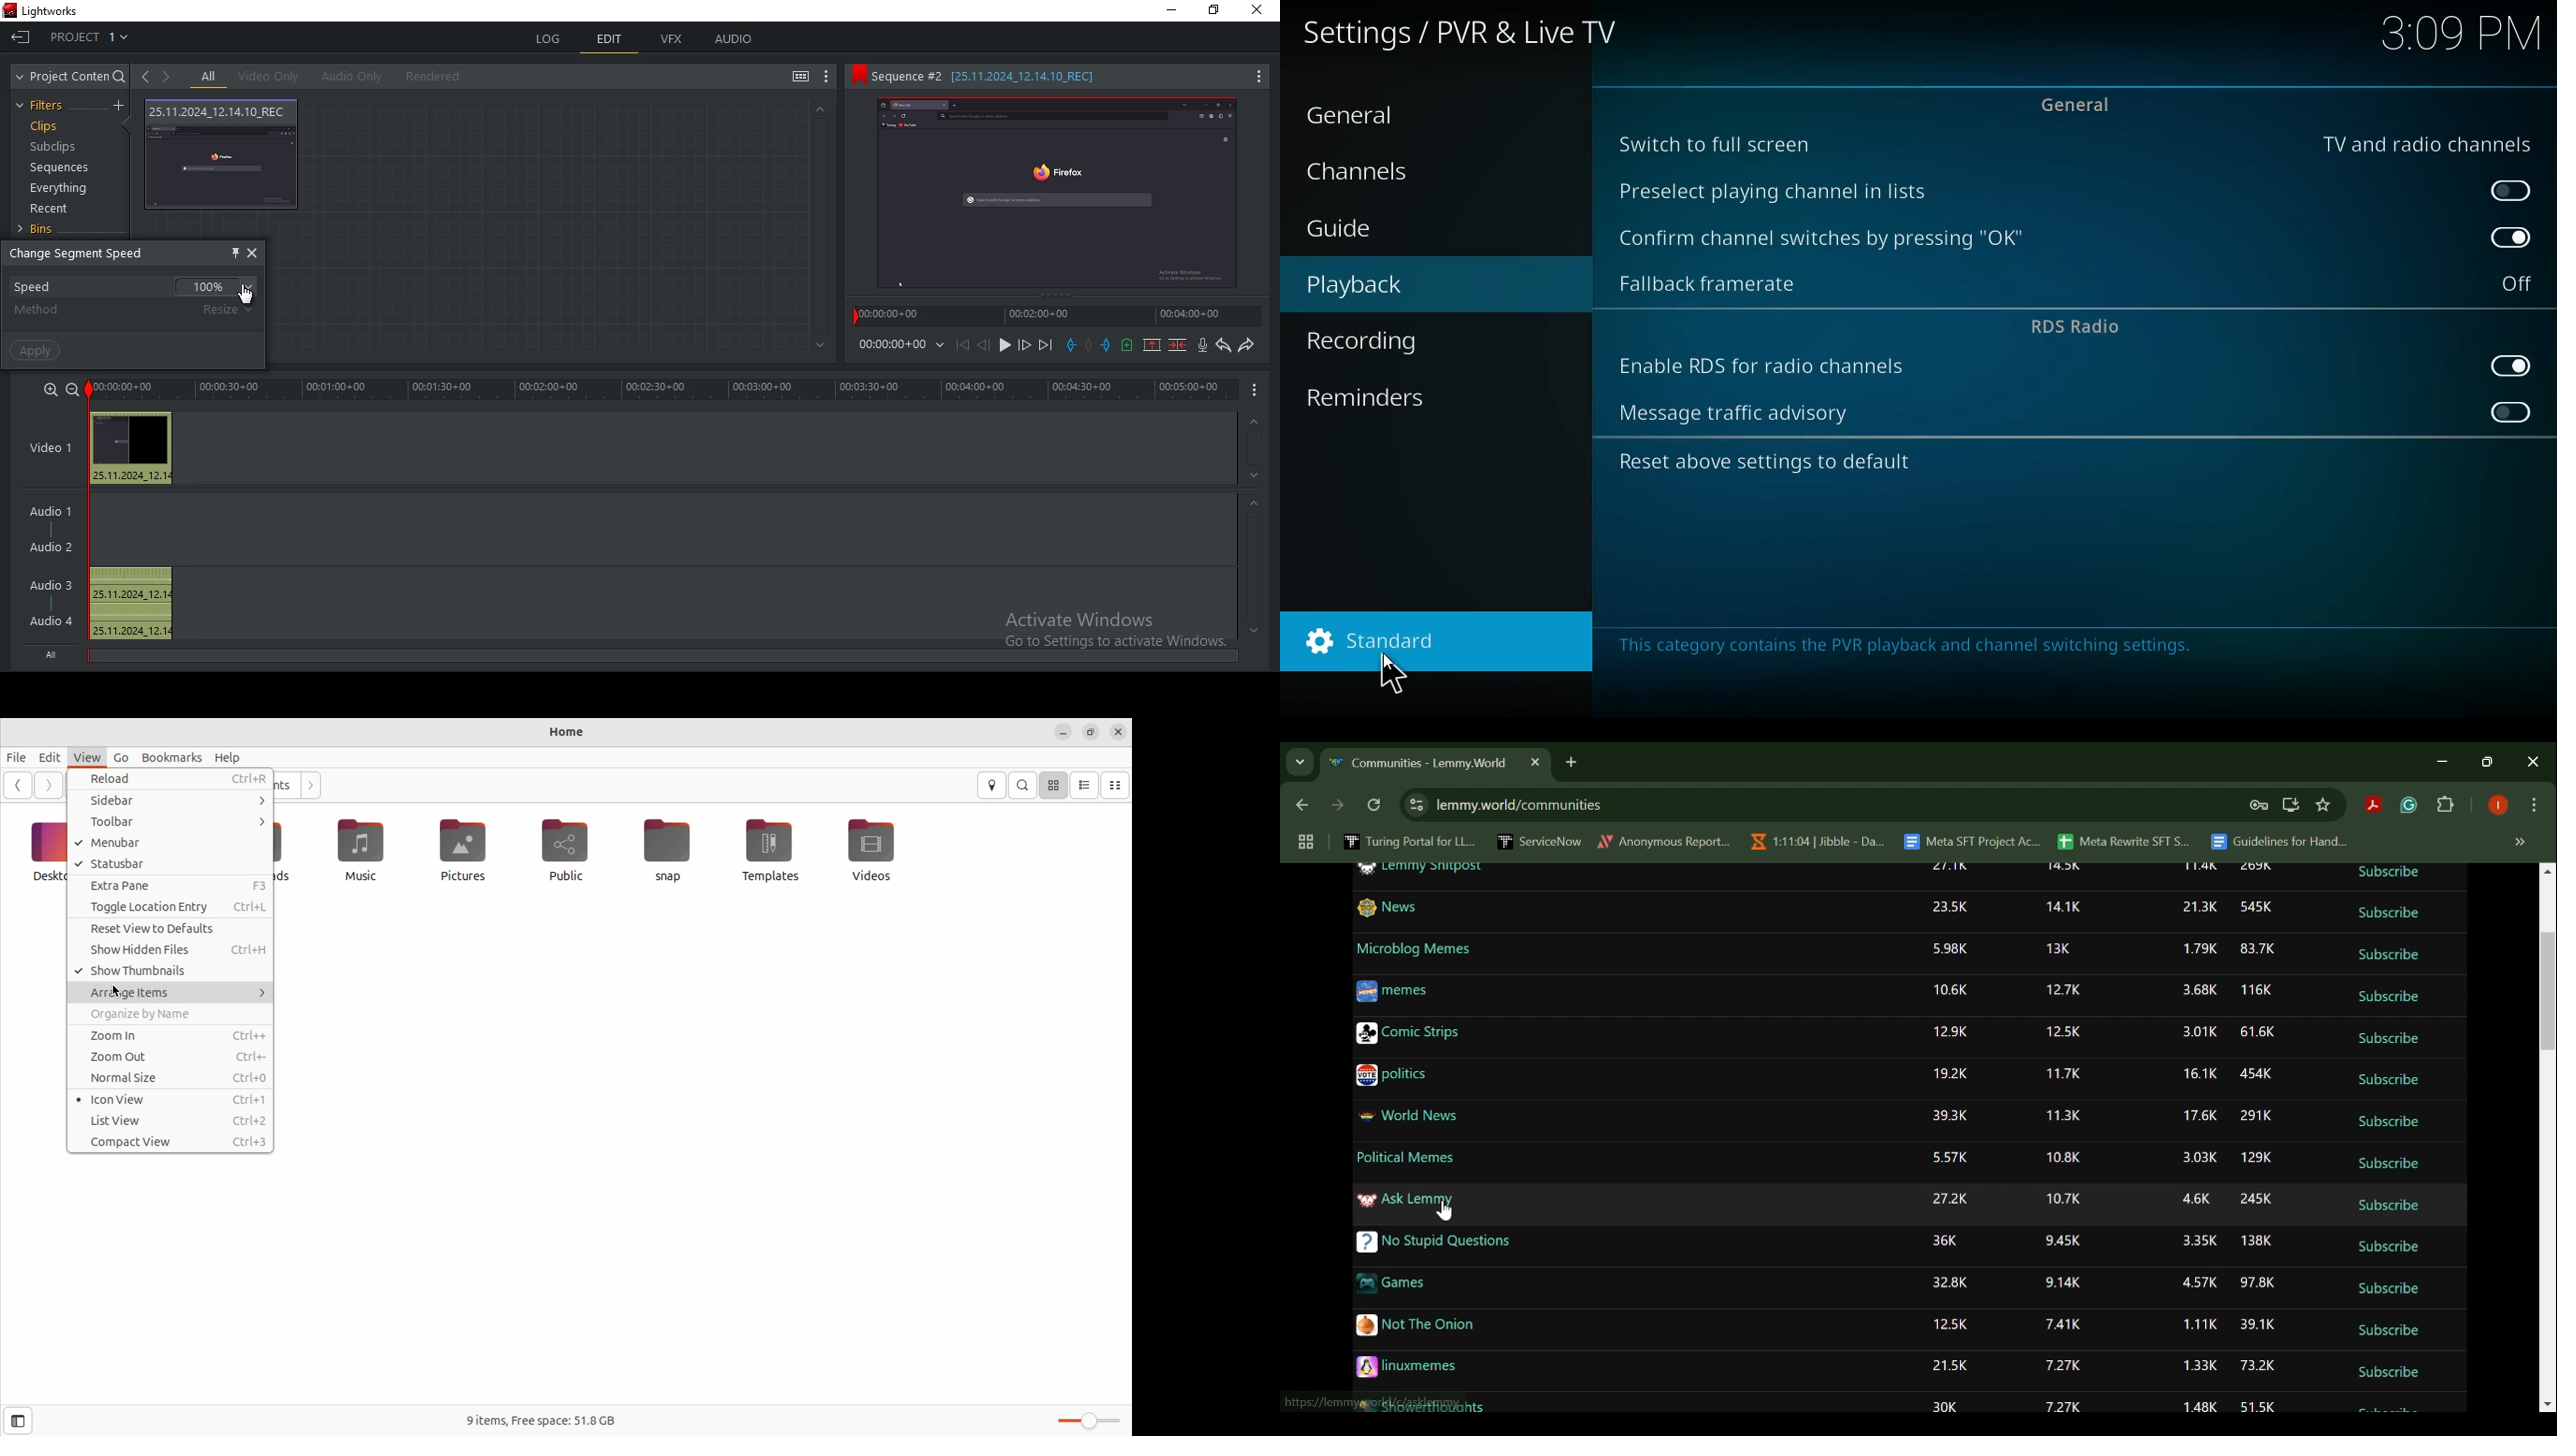  What do you see at coordinates (2463, 36) in the screenshot?
I see `time` at bounding box center [2463, 36].